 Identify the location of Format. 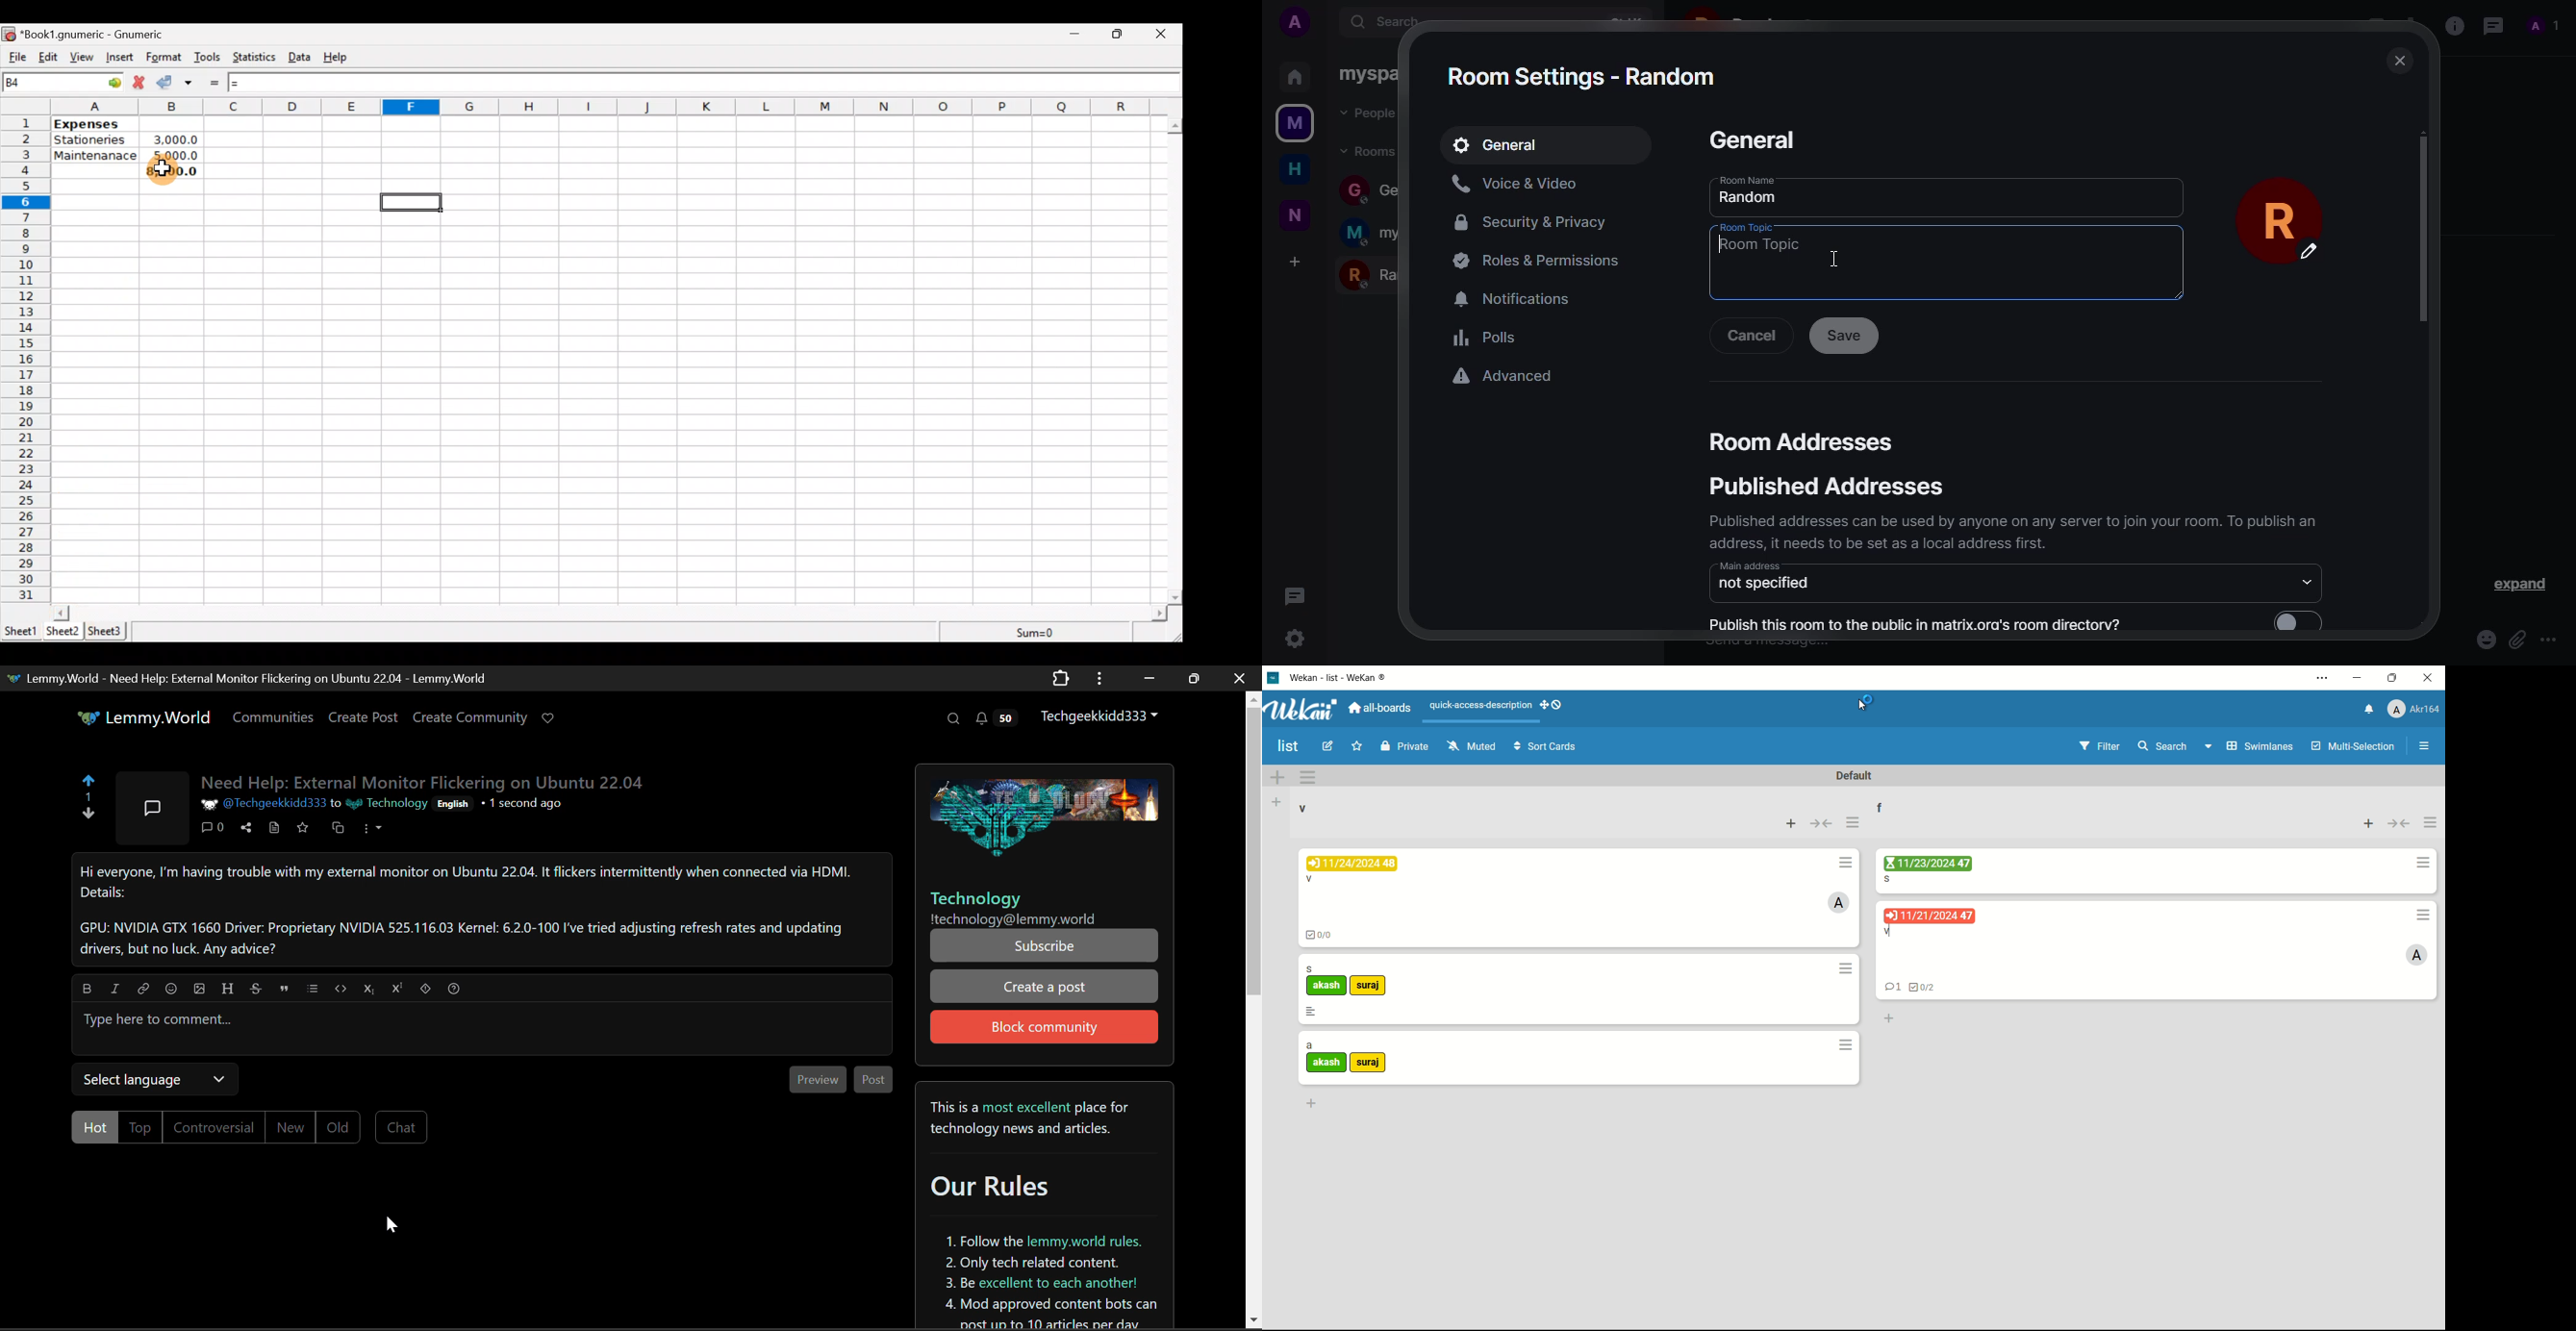
(164, 58).